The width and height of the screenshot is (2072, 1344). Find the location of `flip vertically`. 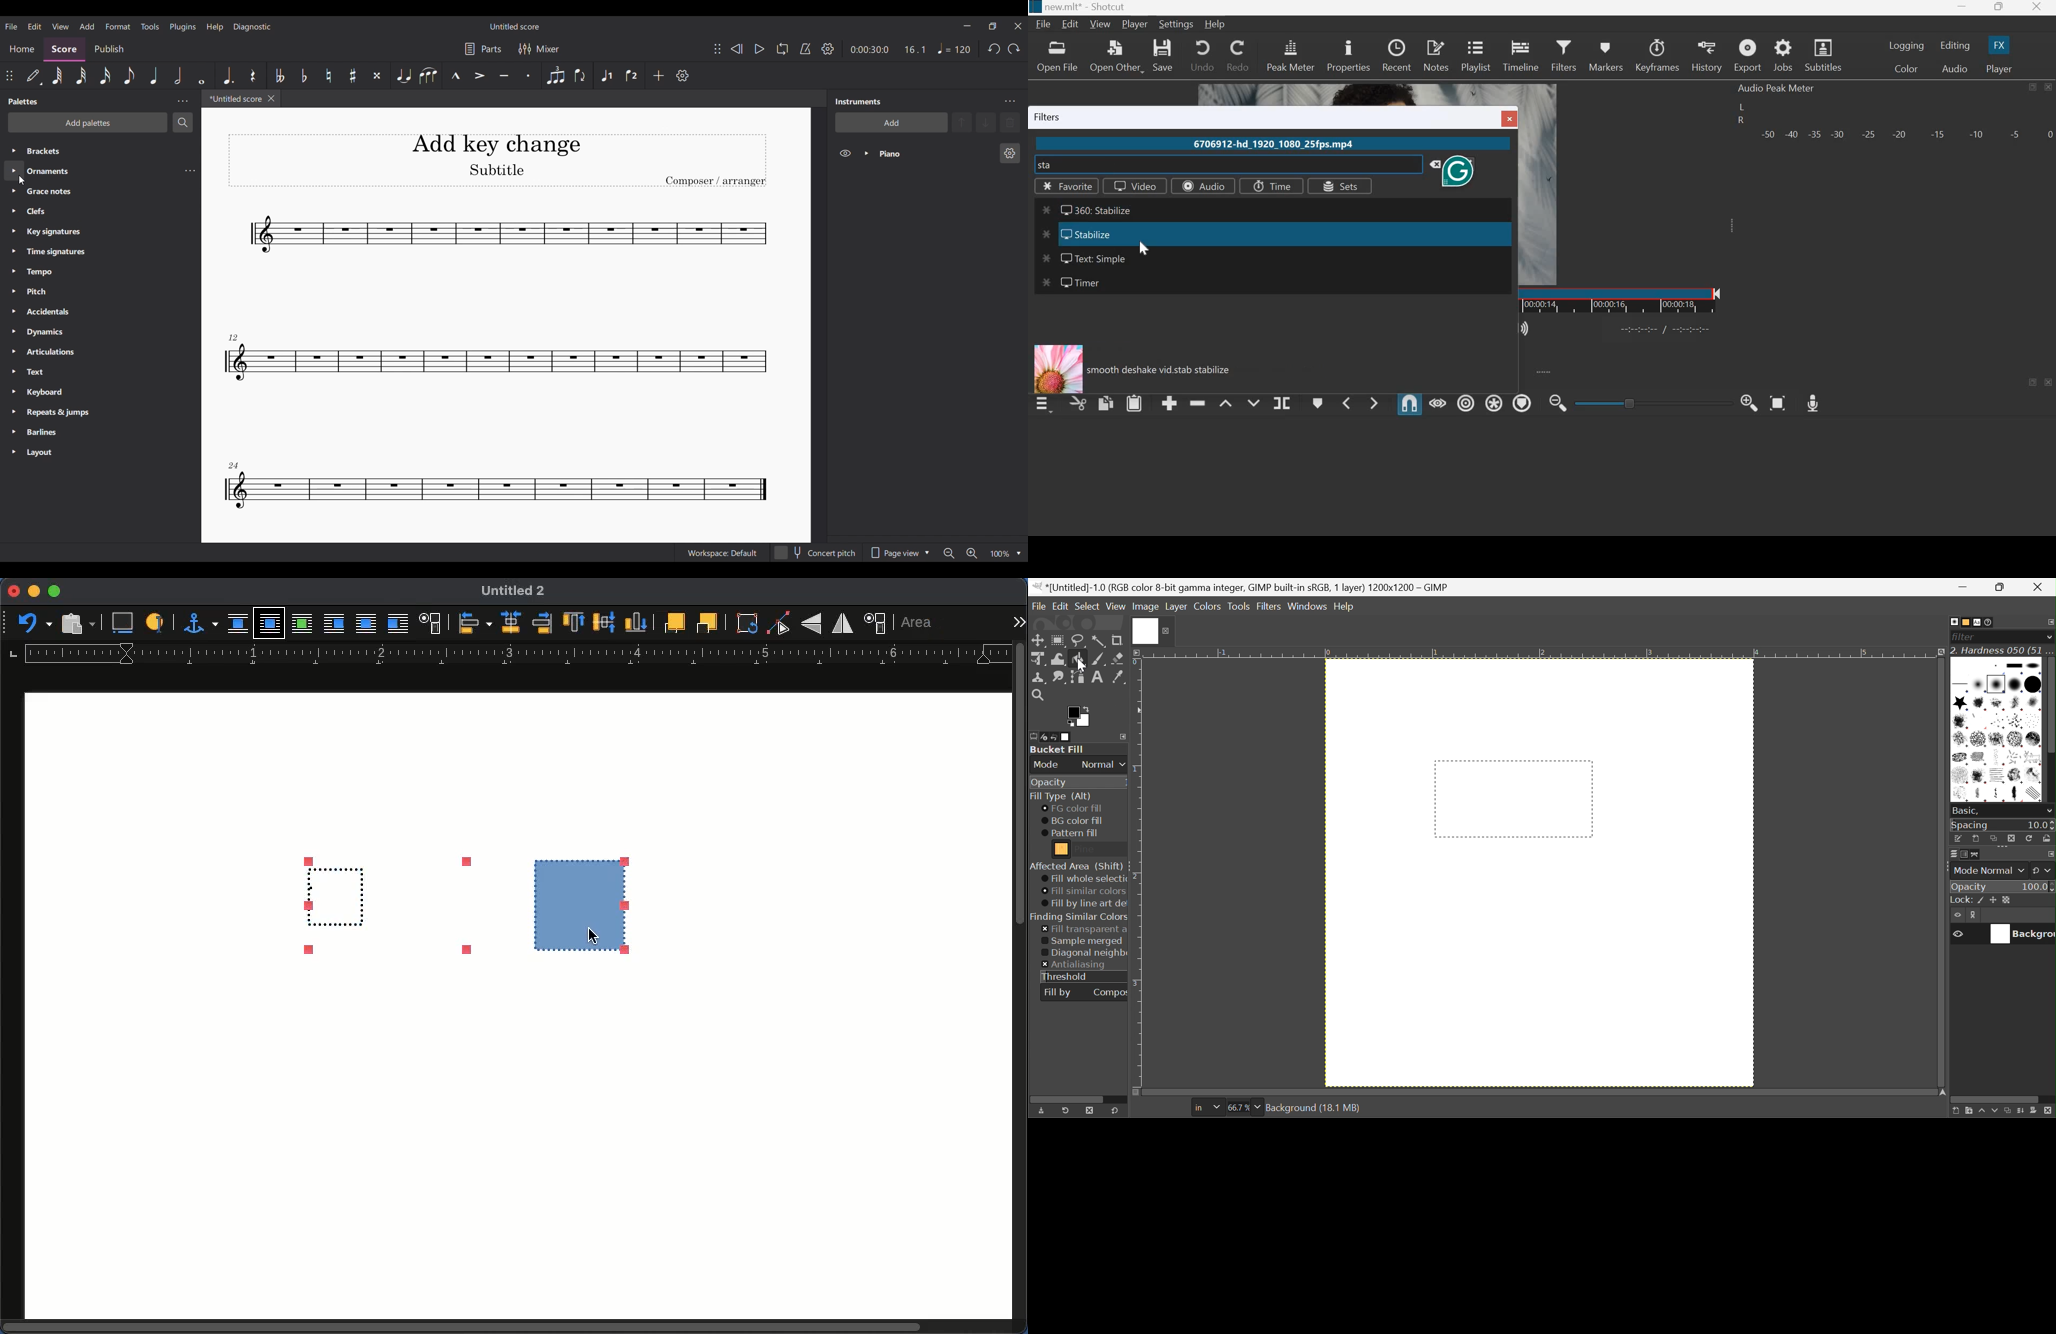

flip vertically is located at coordinates (811, 624).